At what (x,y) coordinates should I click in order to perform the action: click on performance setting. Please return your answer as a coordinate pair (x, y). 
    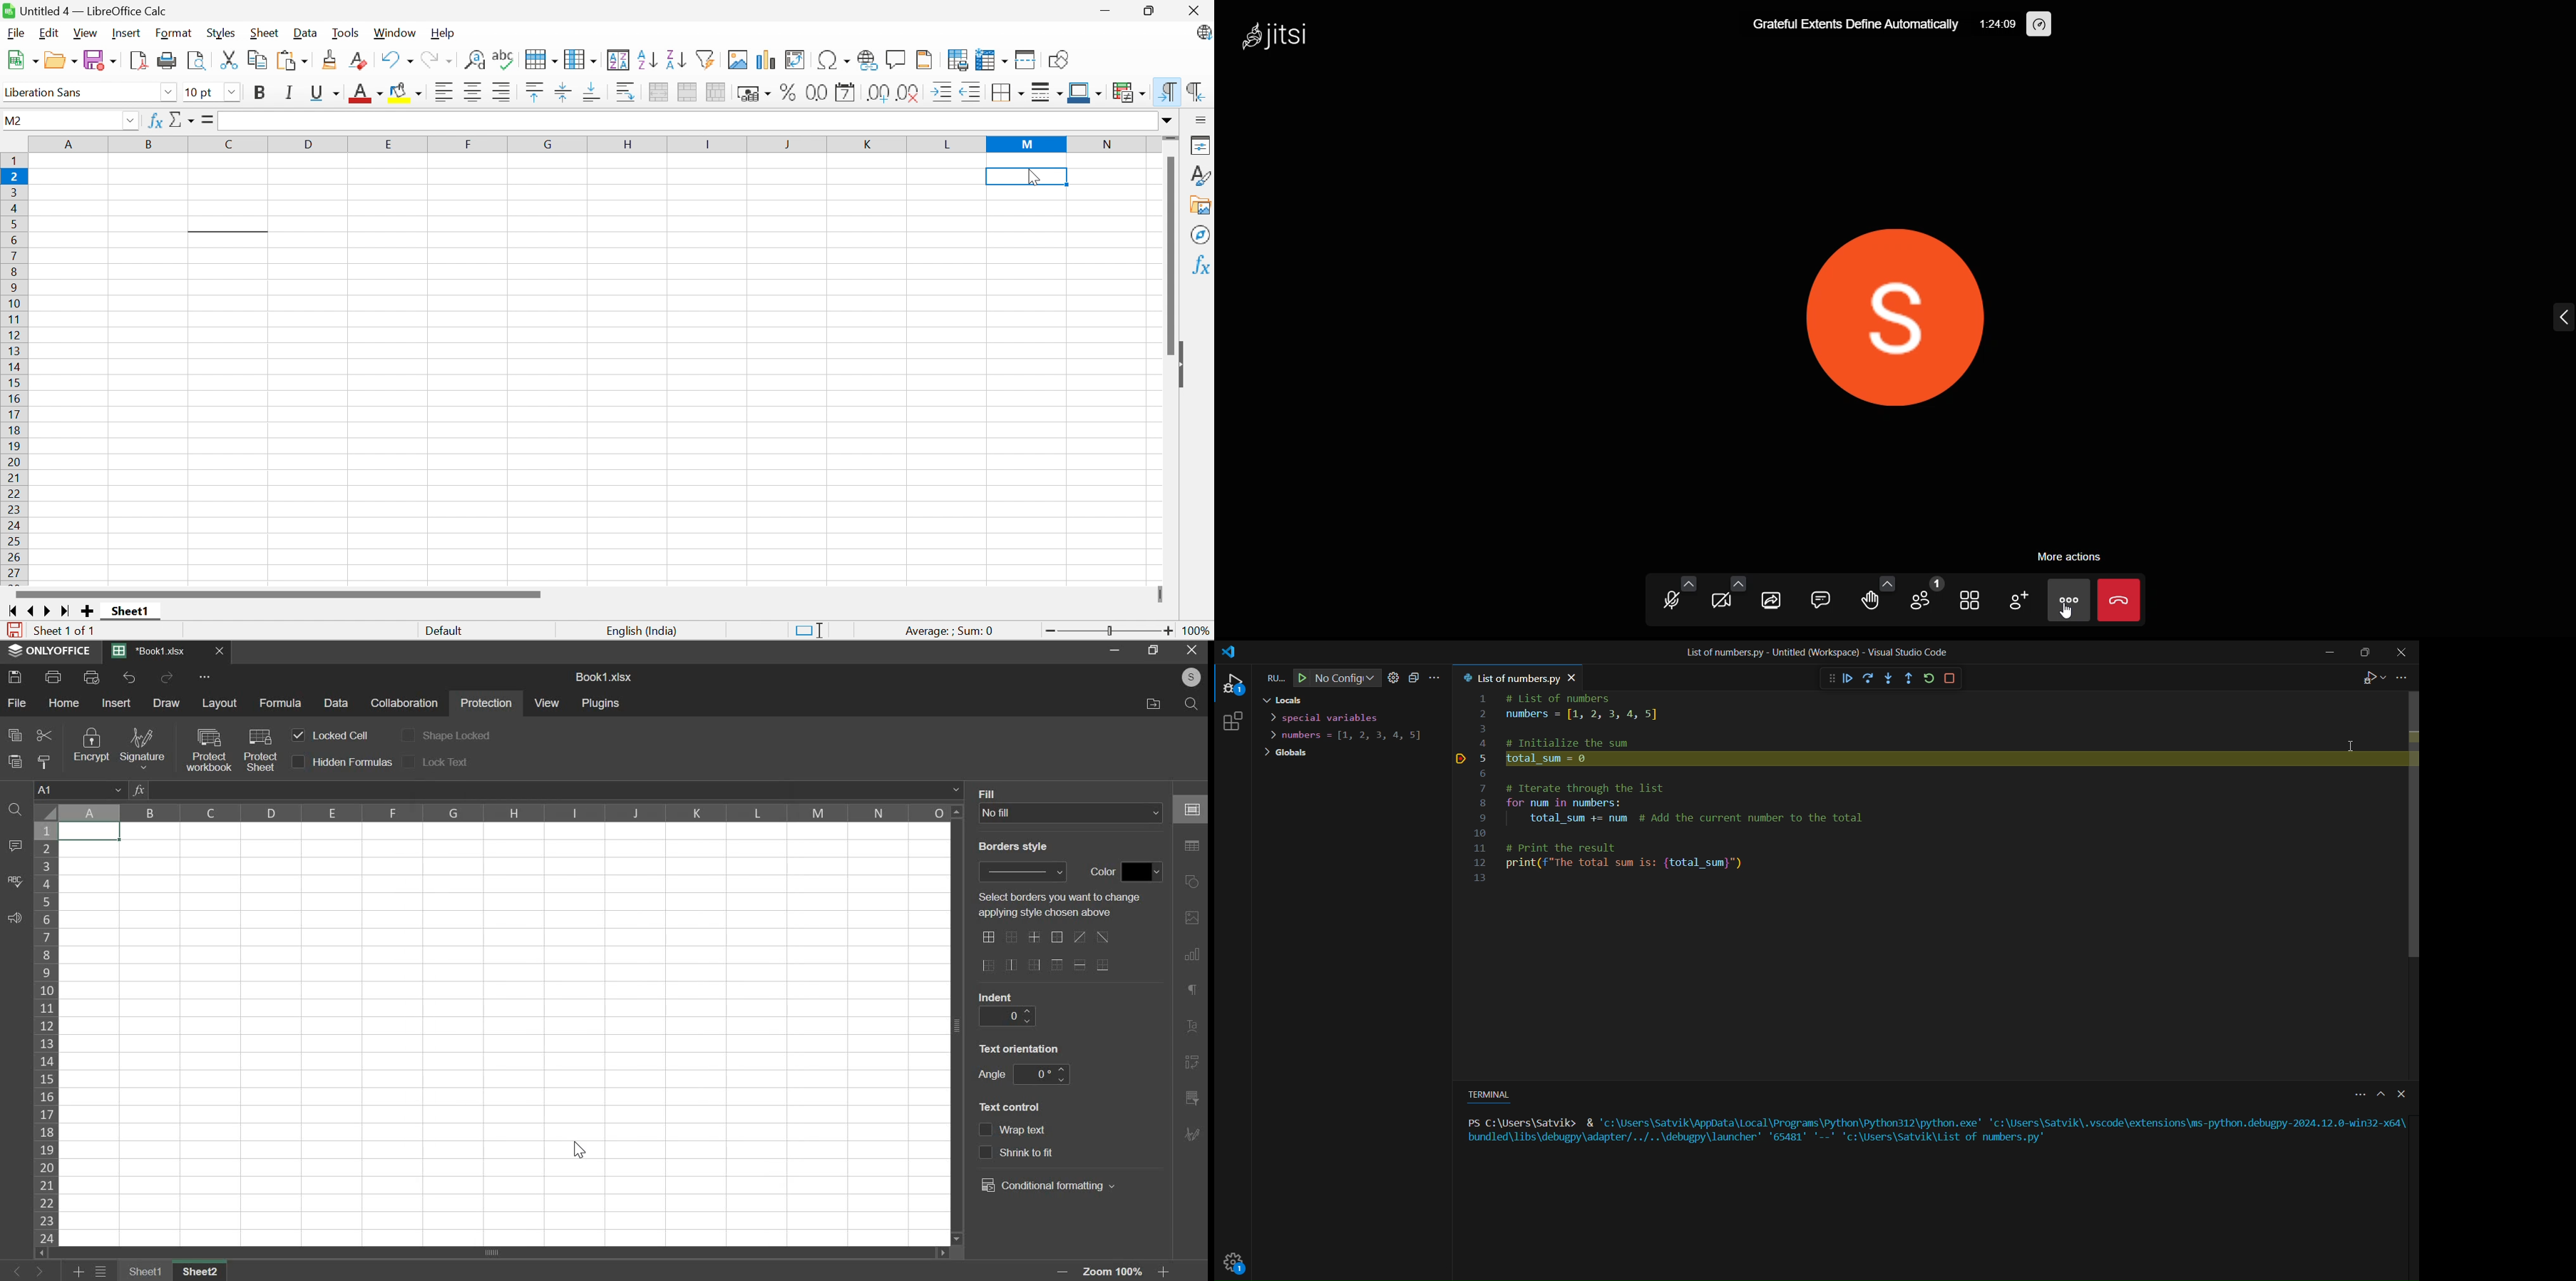
    Looking at the image, I should click on (2041, 24).